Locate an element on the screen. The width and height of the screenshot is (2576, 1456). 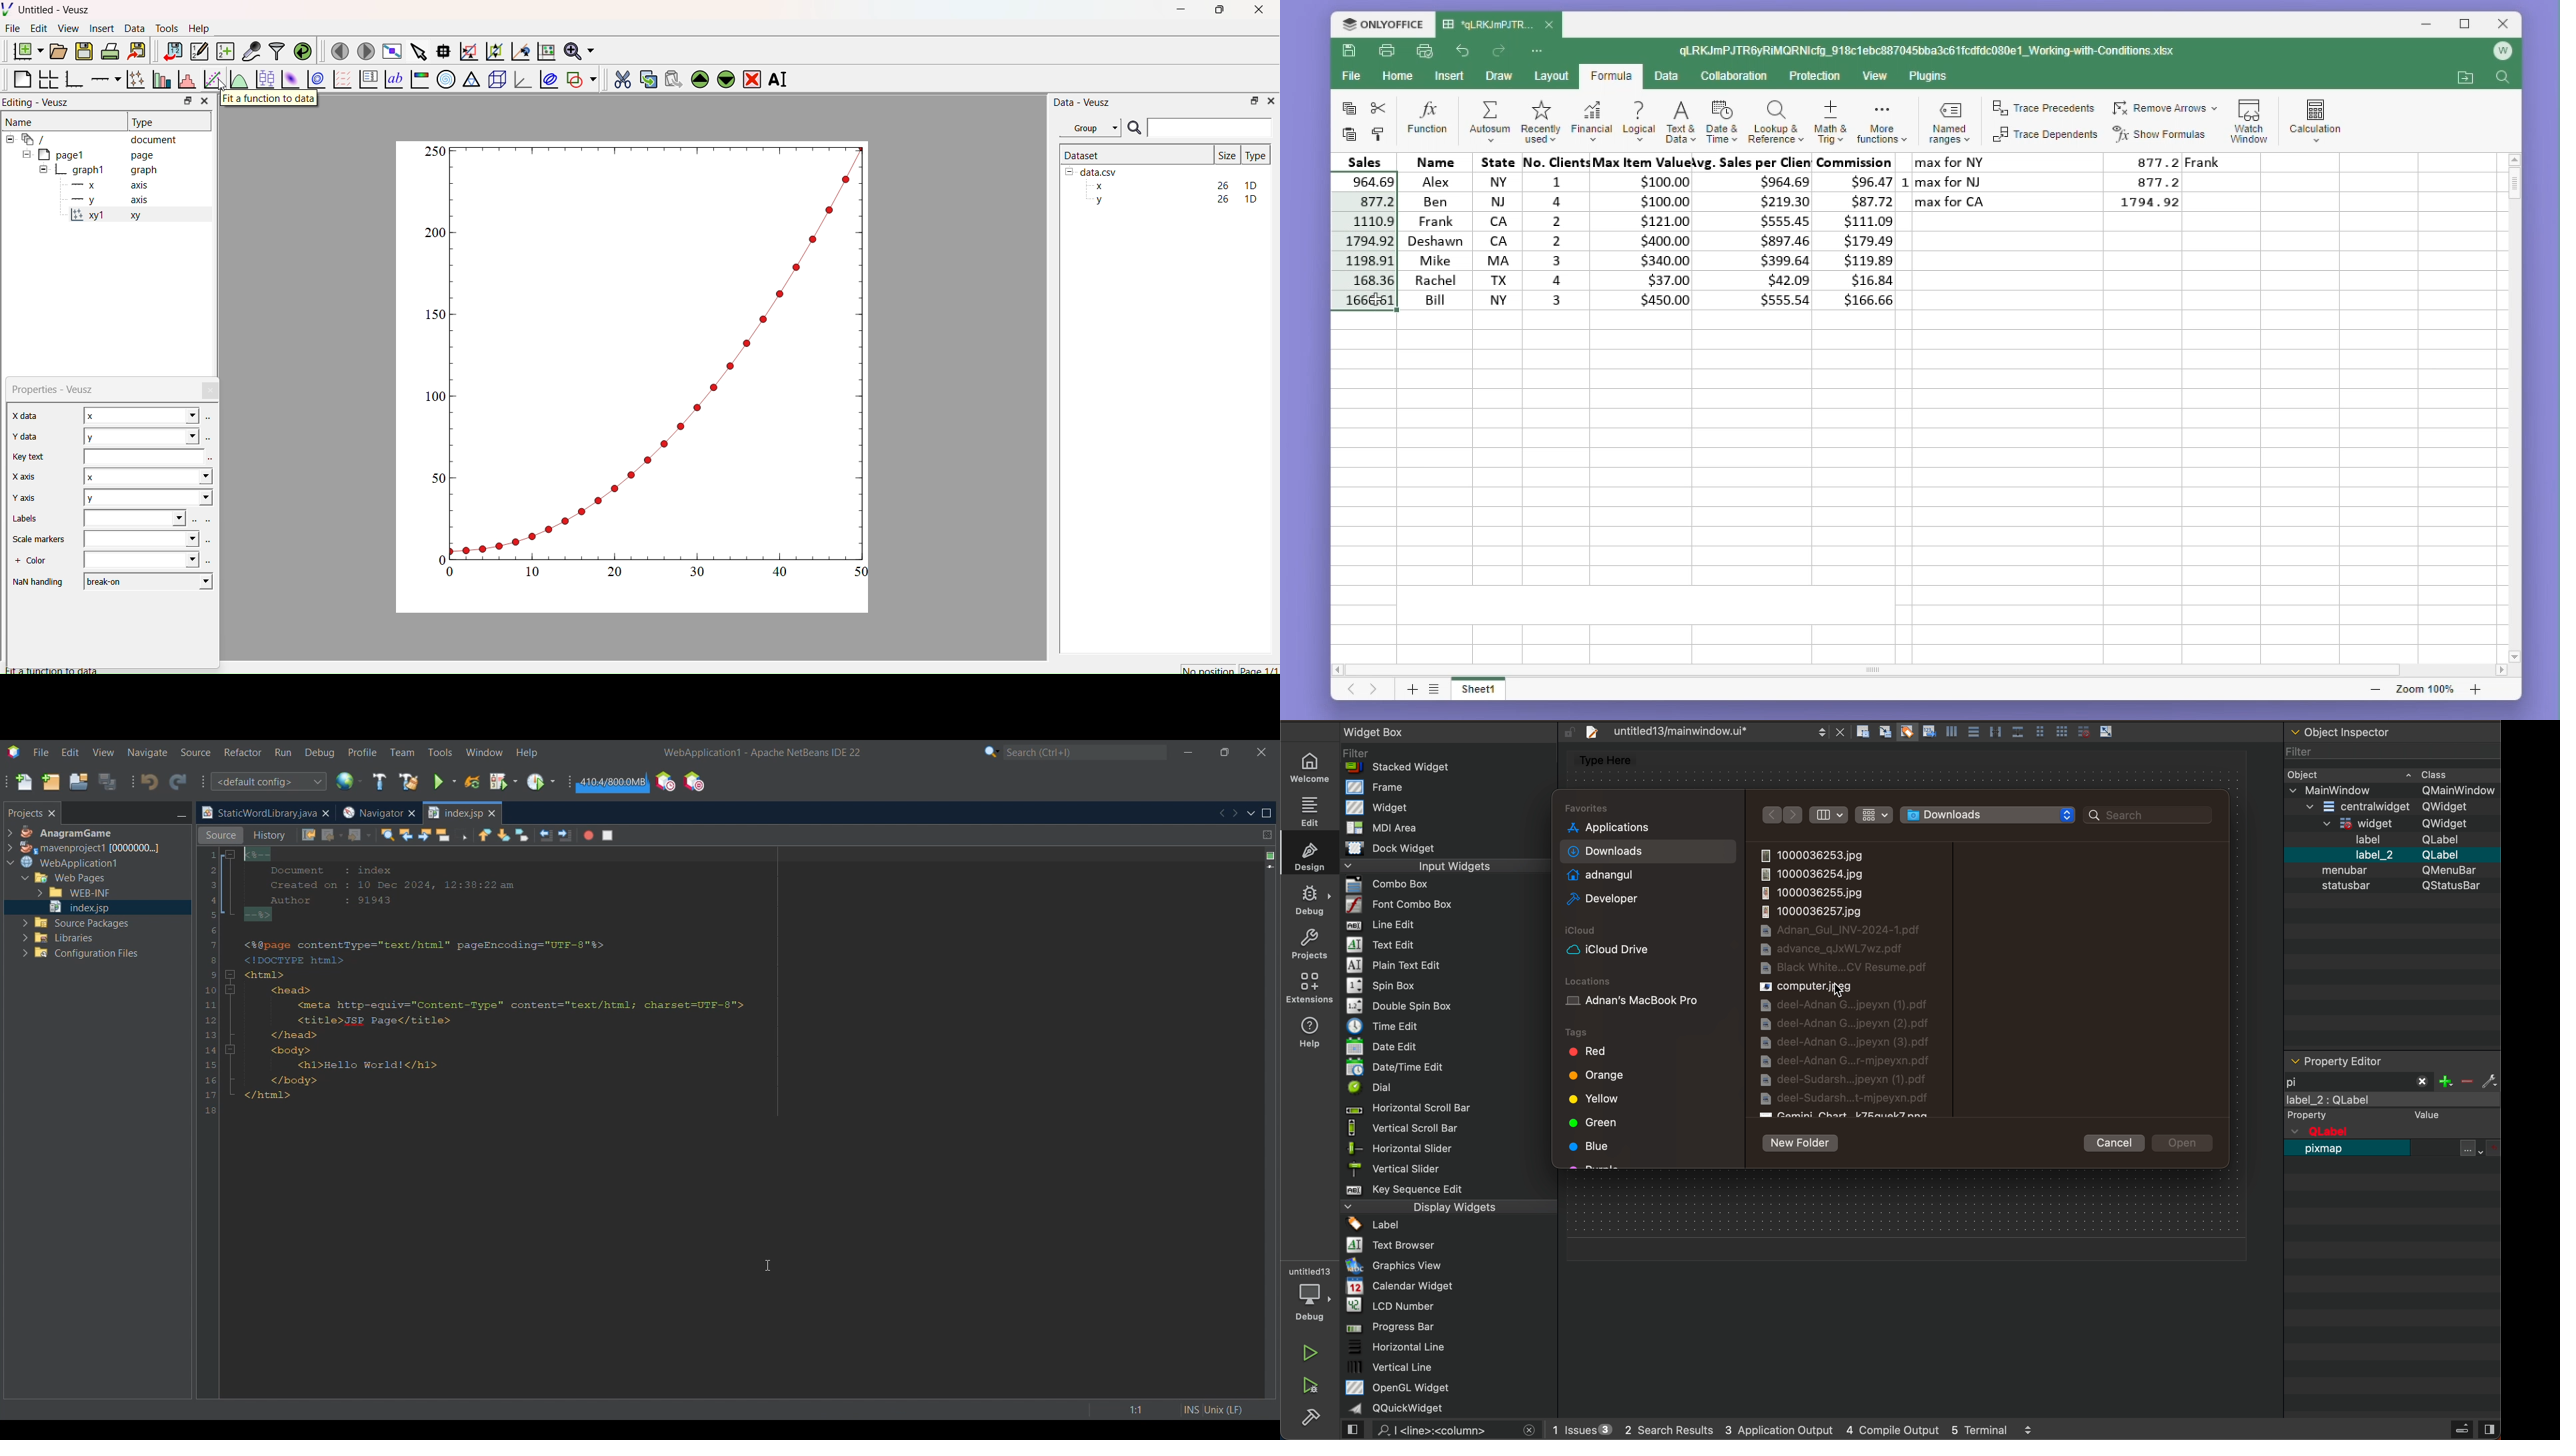
Protection is located at coordinates (1813, 77).